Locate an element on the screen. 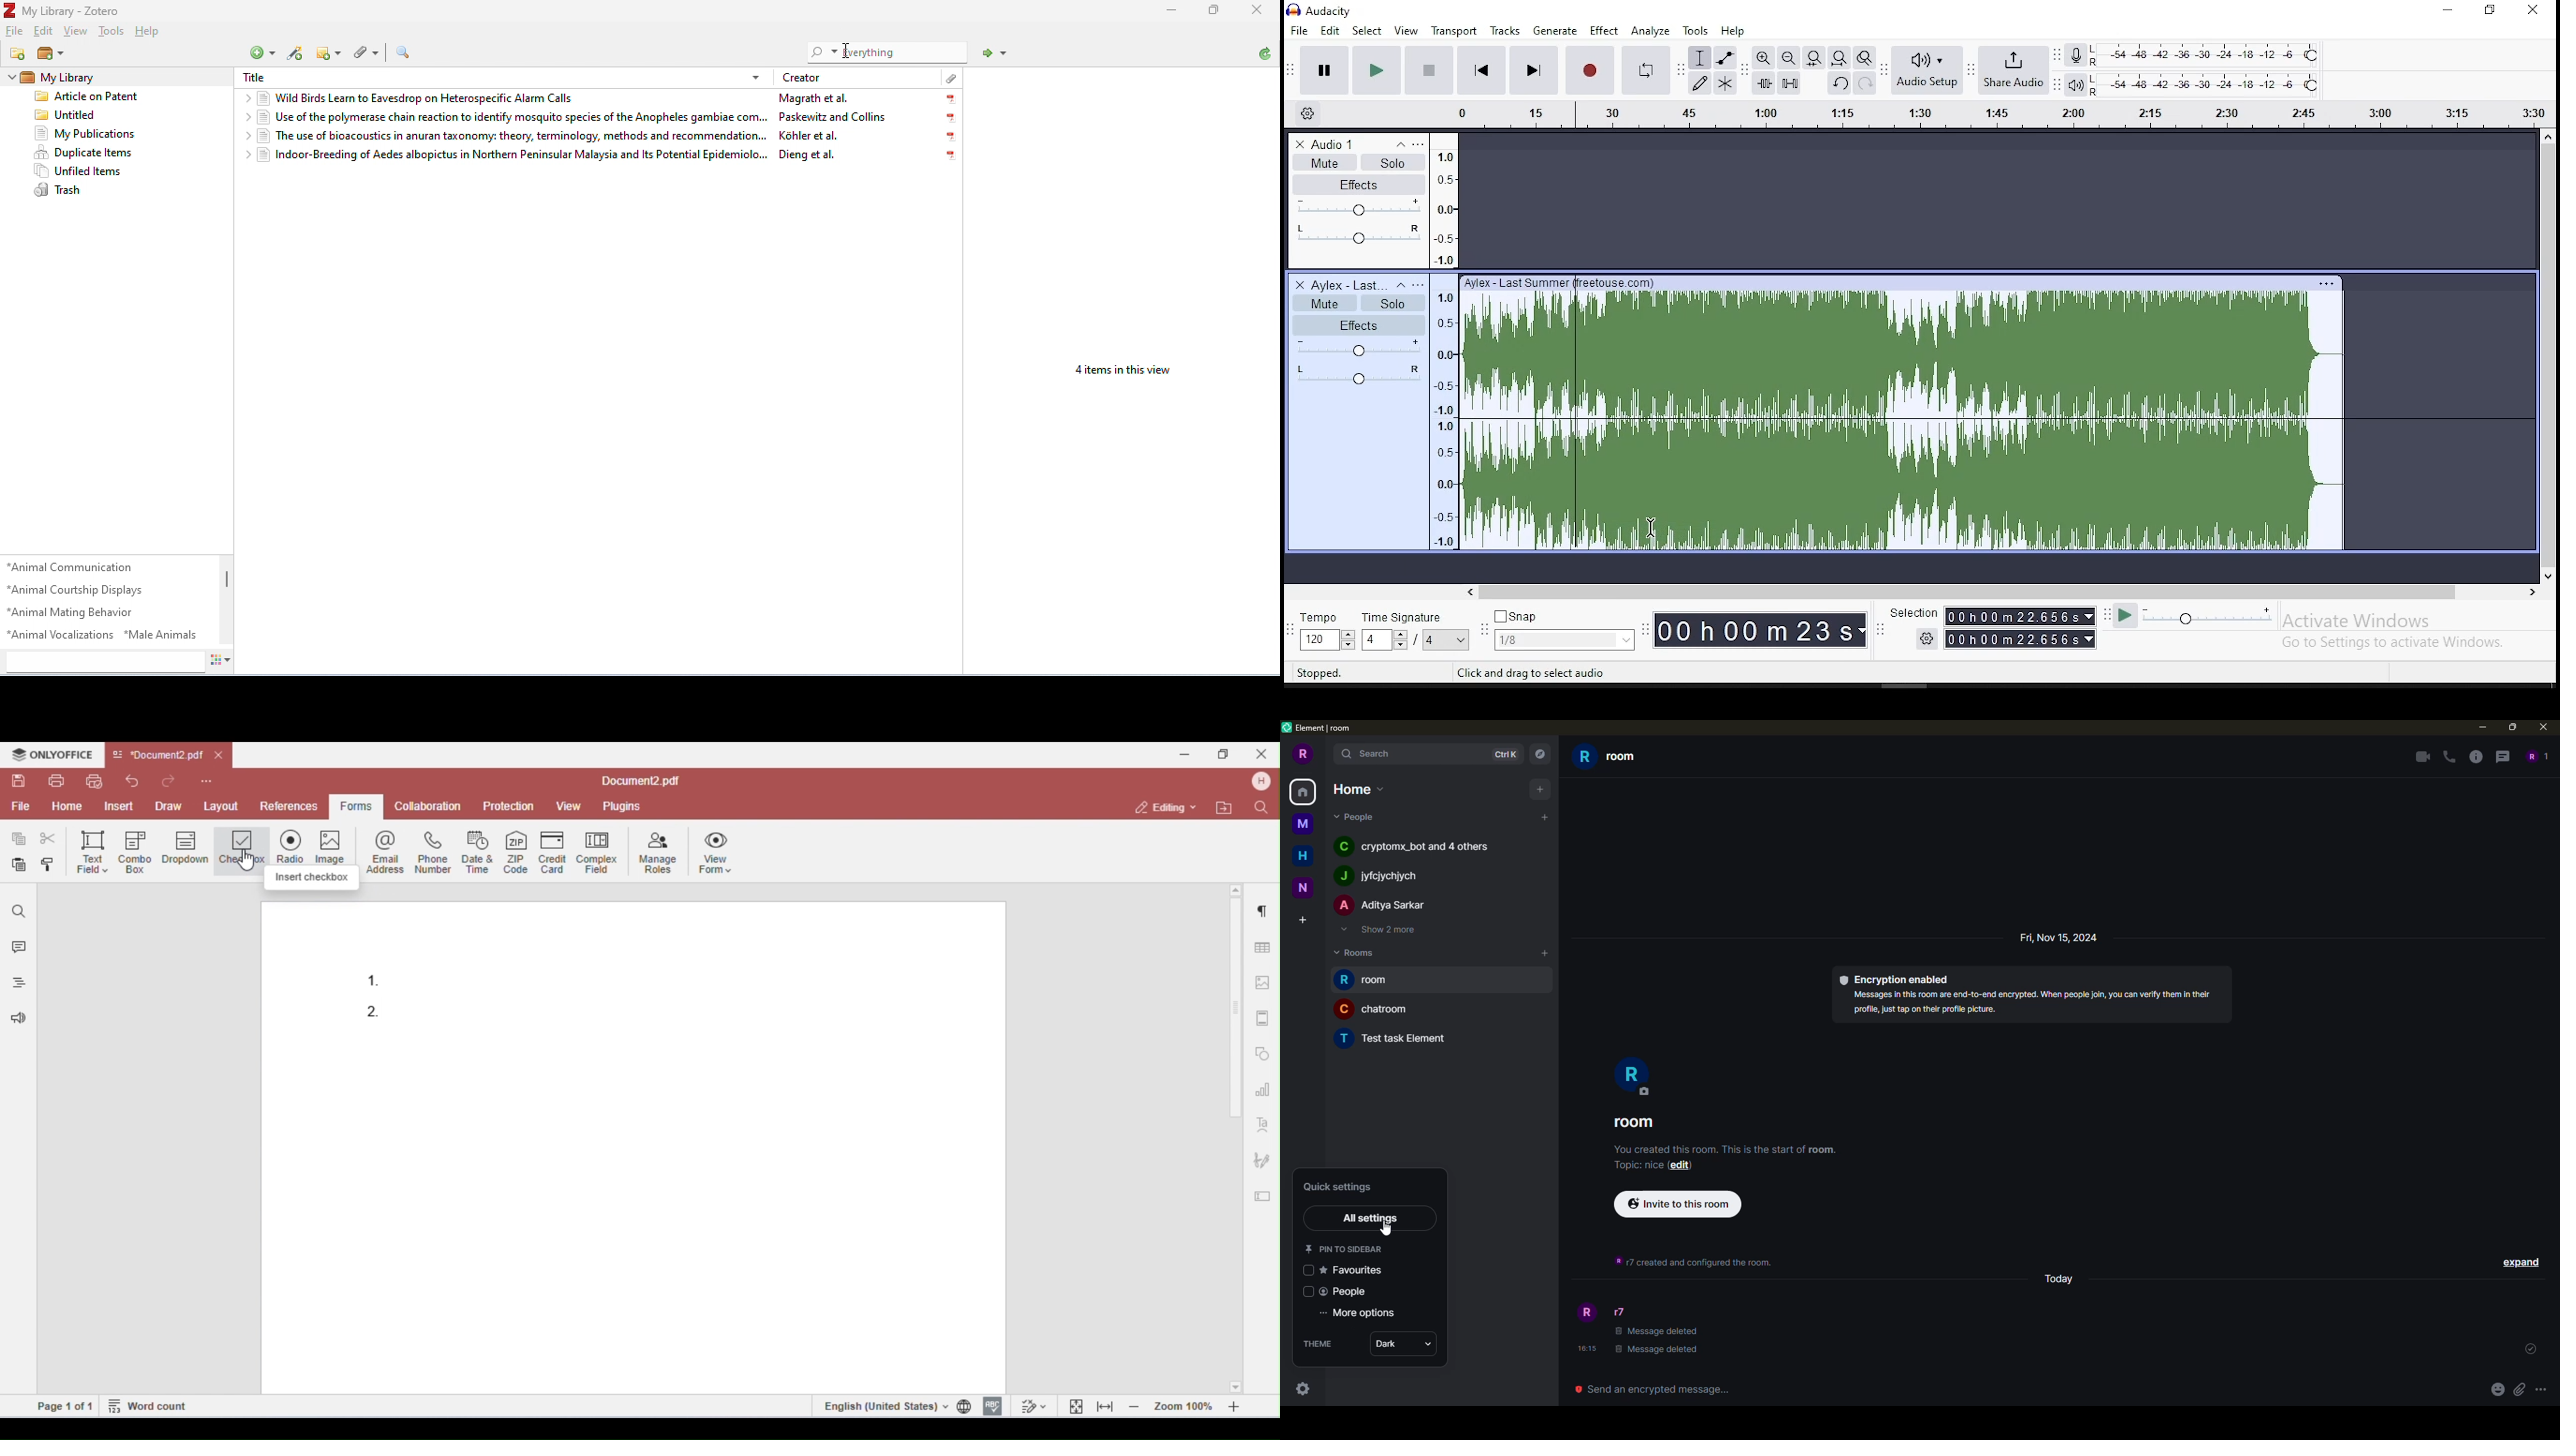 This screenshot has width=2576, height=1456. select is located at coordinates (1305, 1292).